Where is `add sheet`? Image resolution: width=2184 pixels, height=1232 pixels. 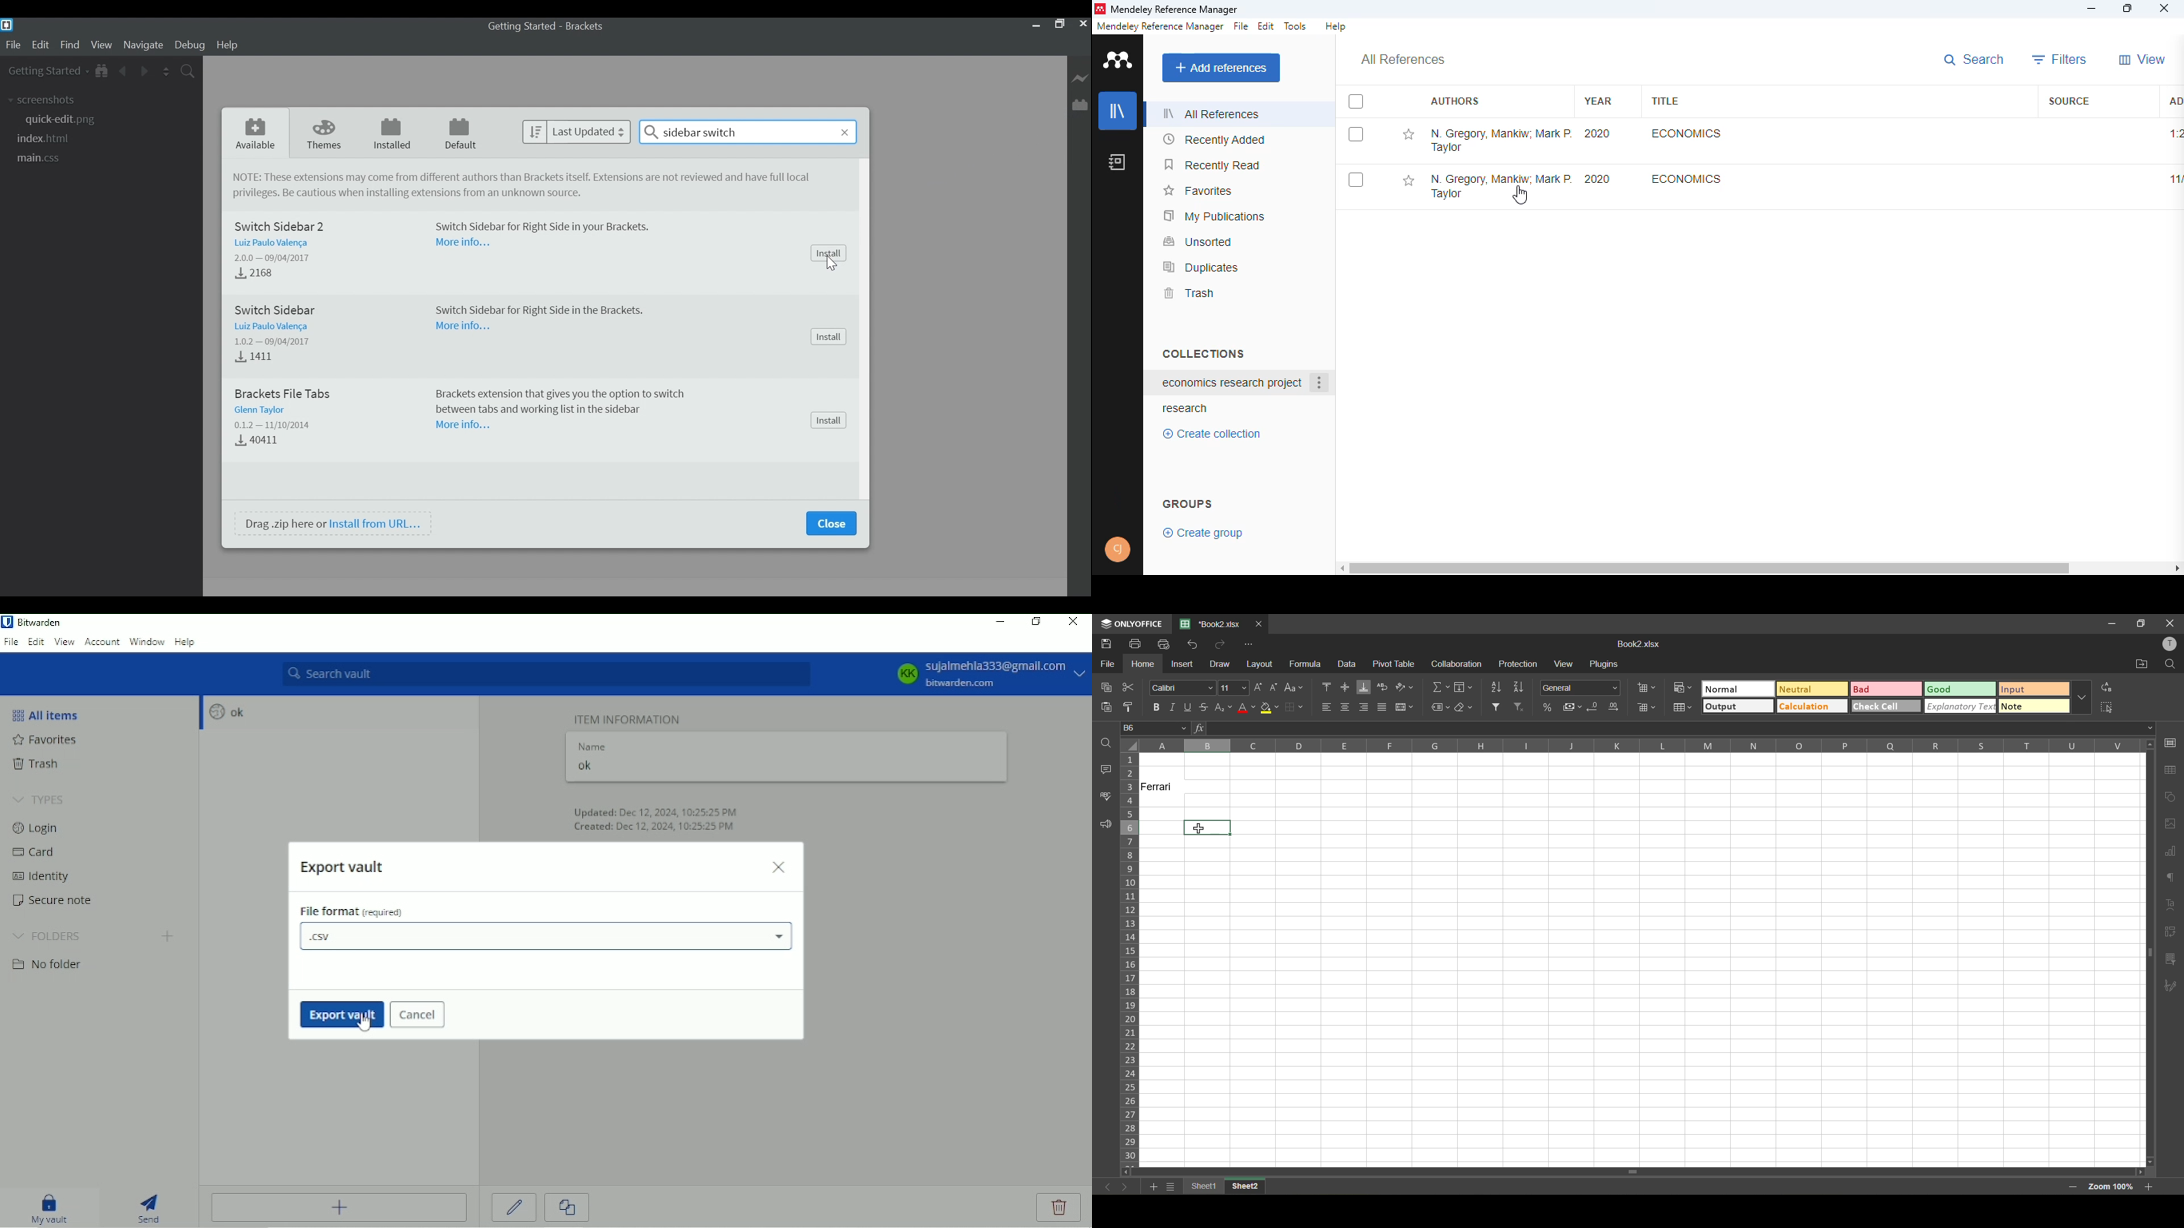 add sheet is located at coordinates (1151, 1187).